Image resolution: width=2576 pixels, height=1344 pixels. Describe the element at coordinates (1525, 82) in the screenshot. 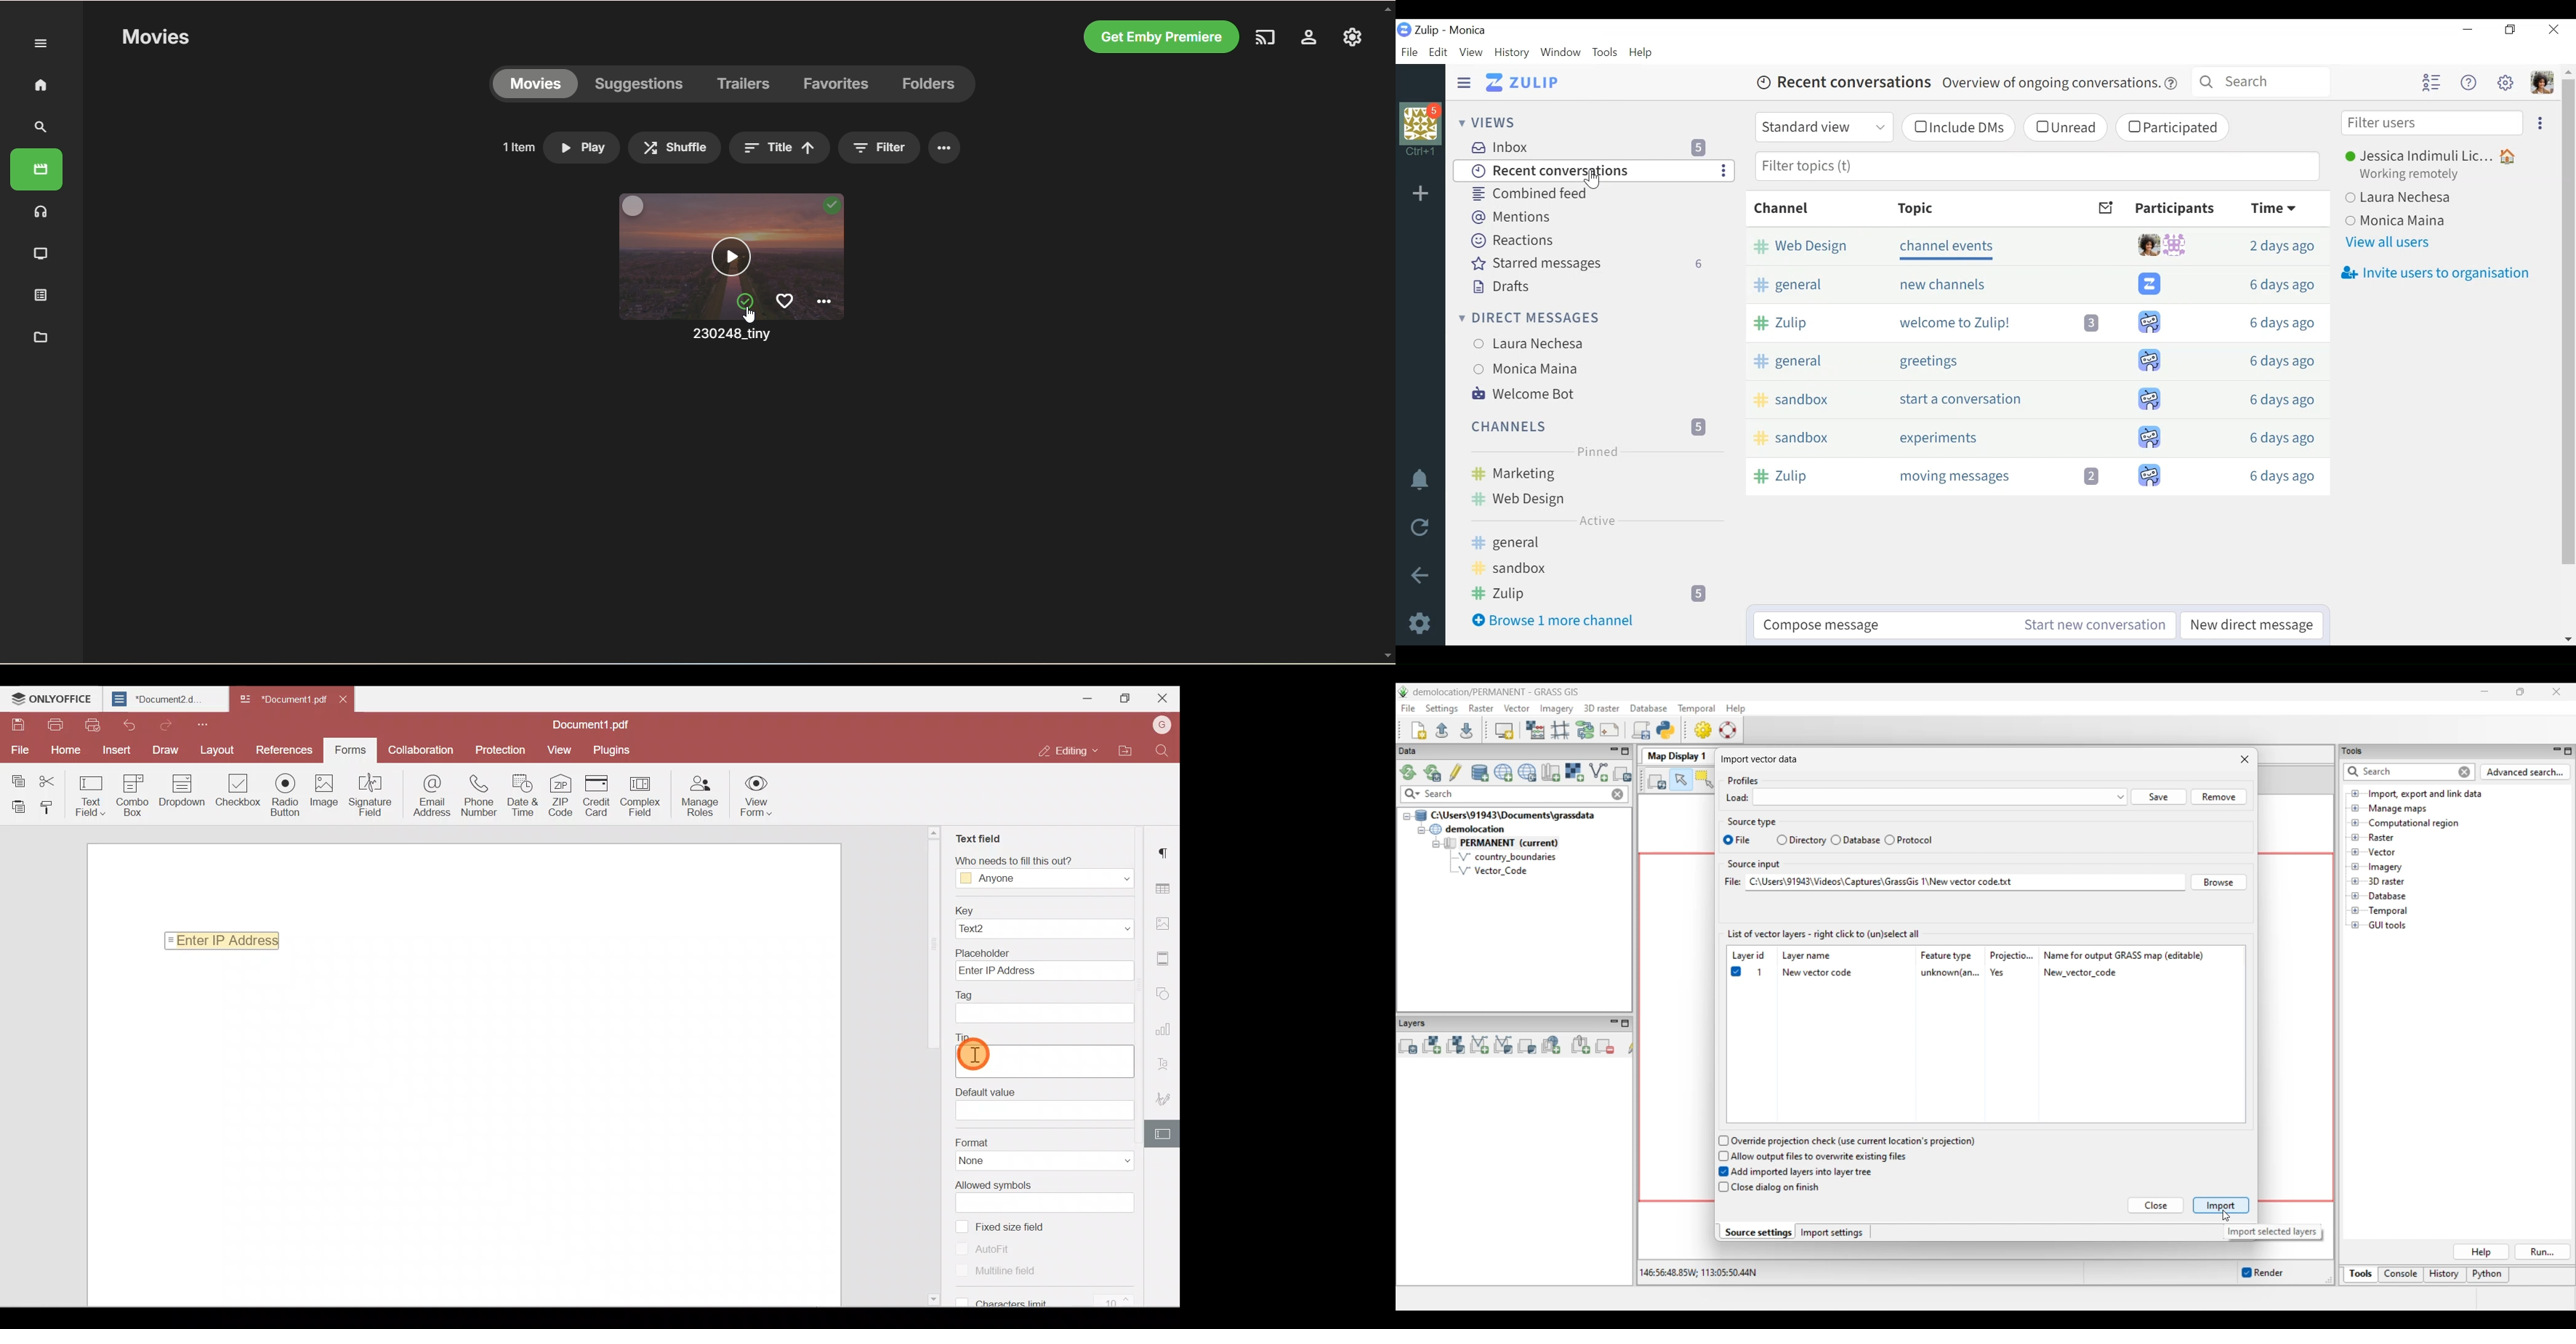

I see `Go to Home View` at that location.